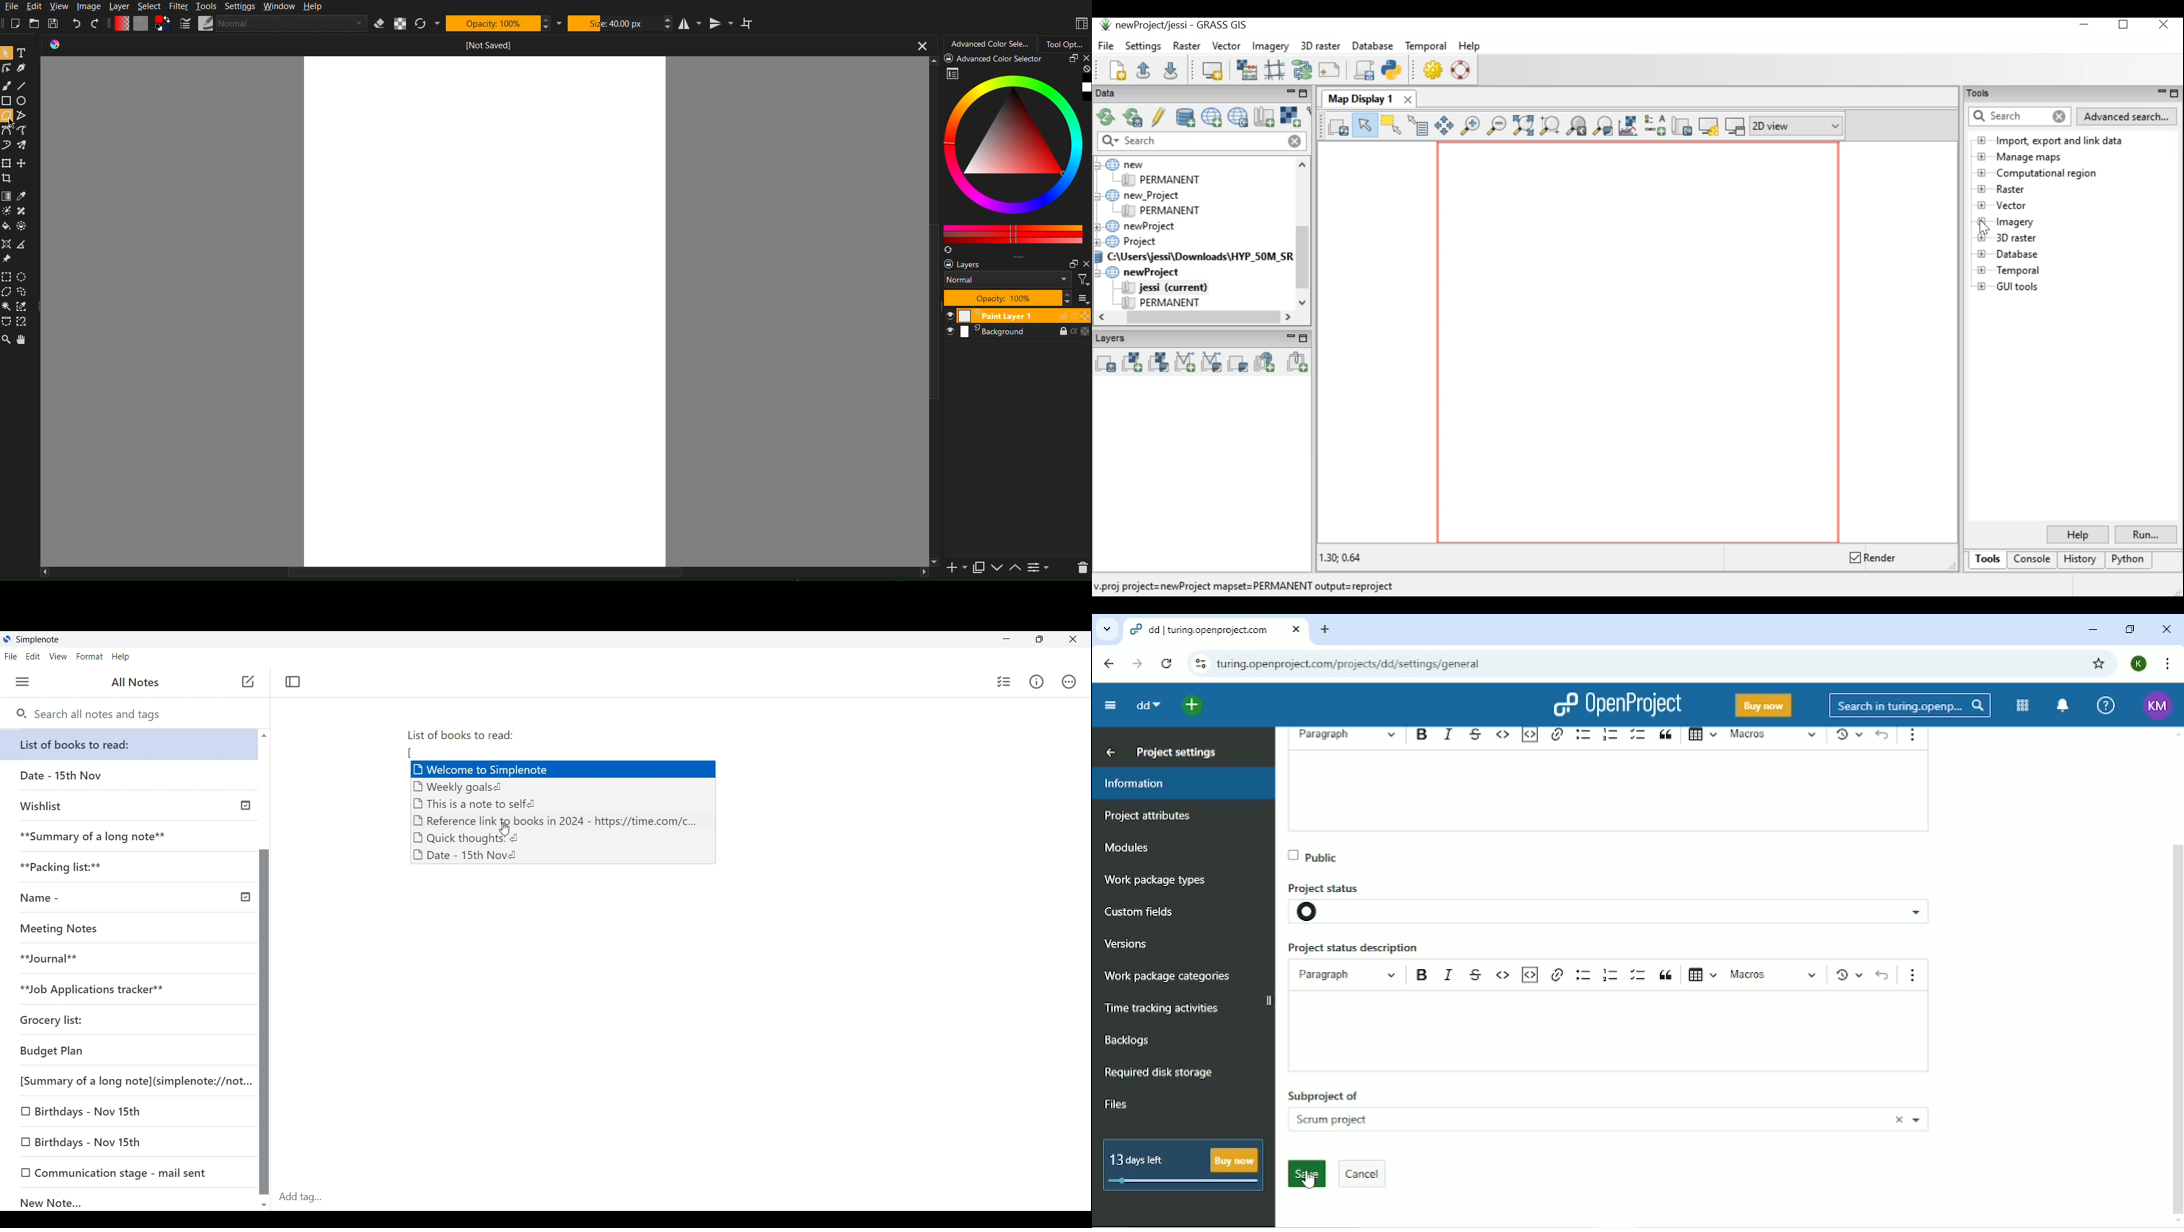  Describe the element at coordinates (7, 131) in the screenshot. I see `bezier Curve Tools` at that location.